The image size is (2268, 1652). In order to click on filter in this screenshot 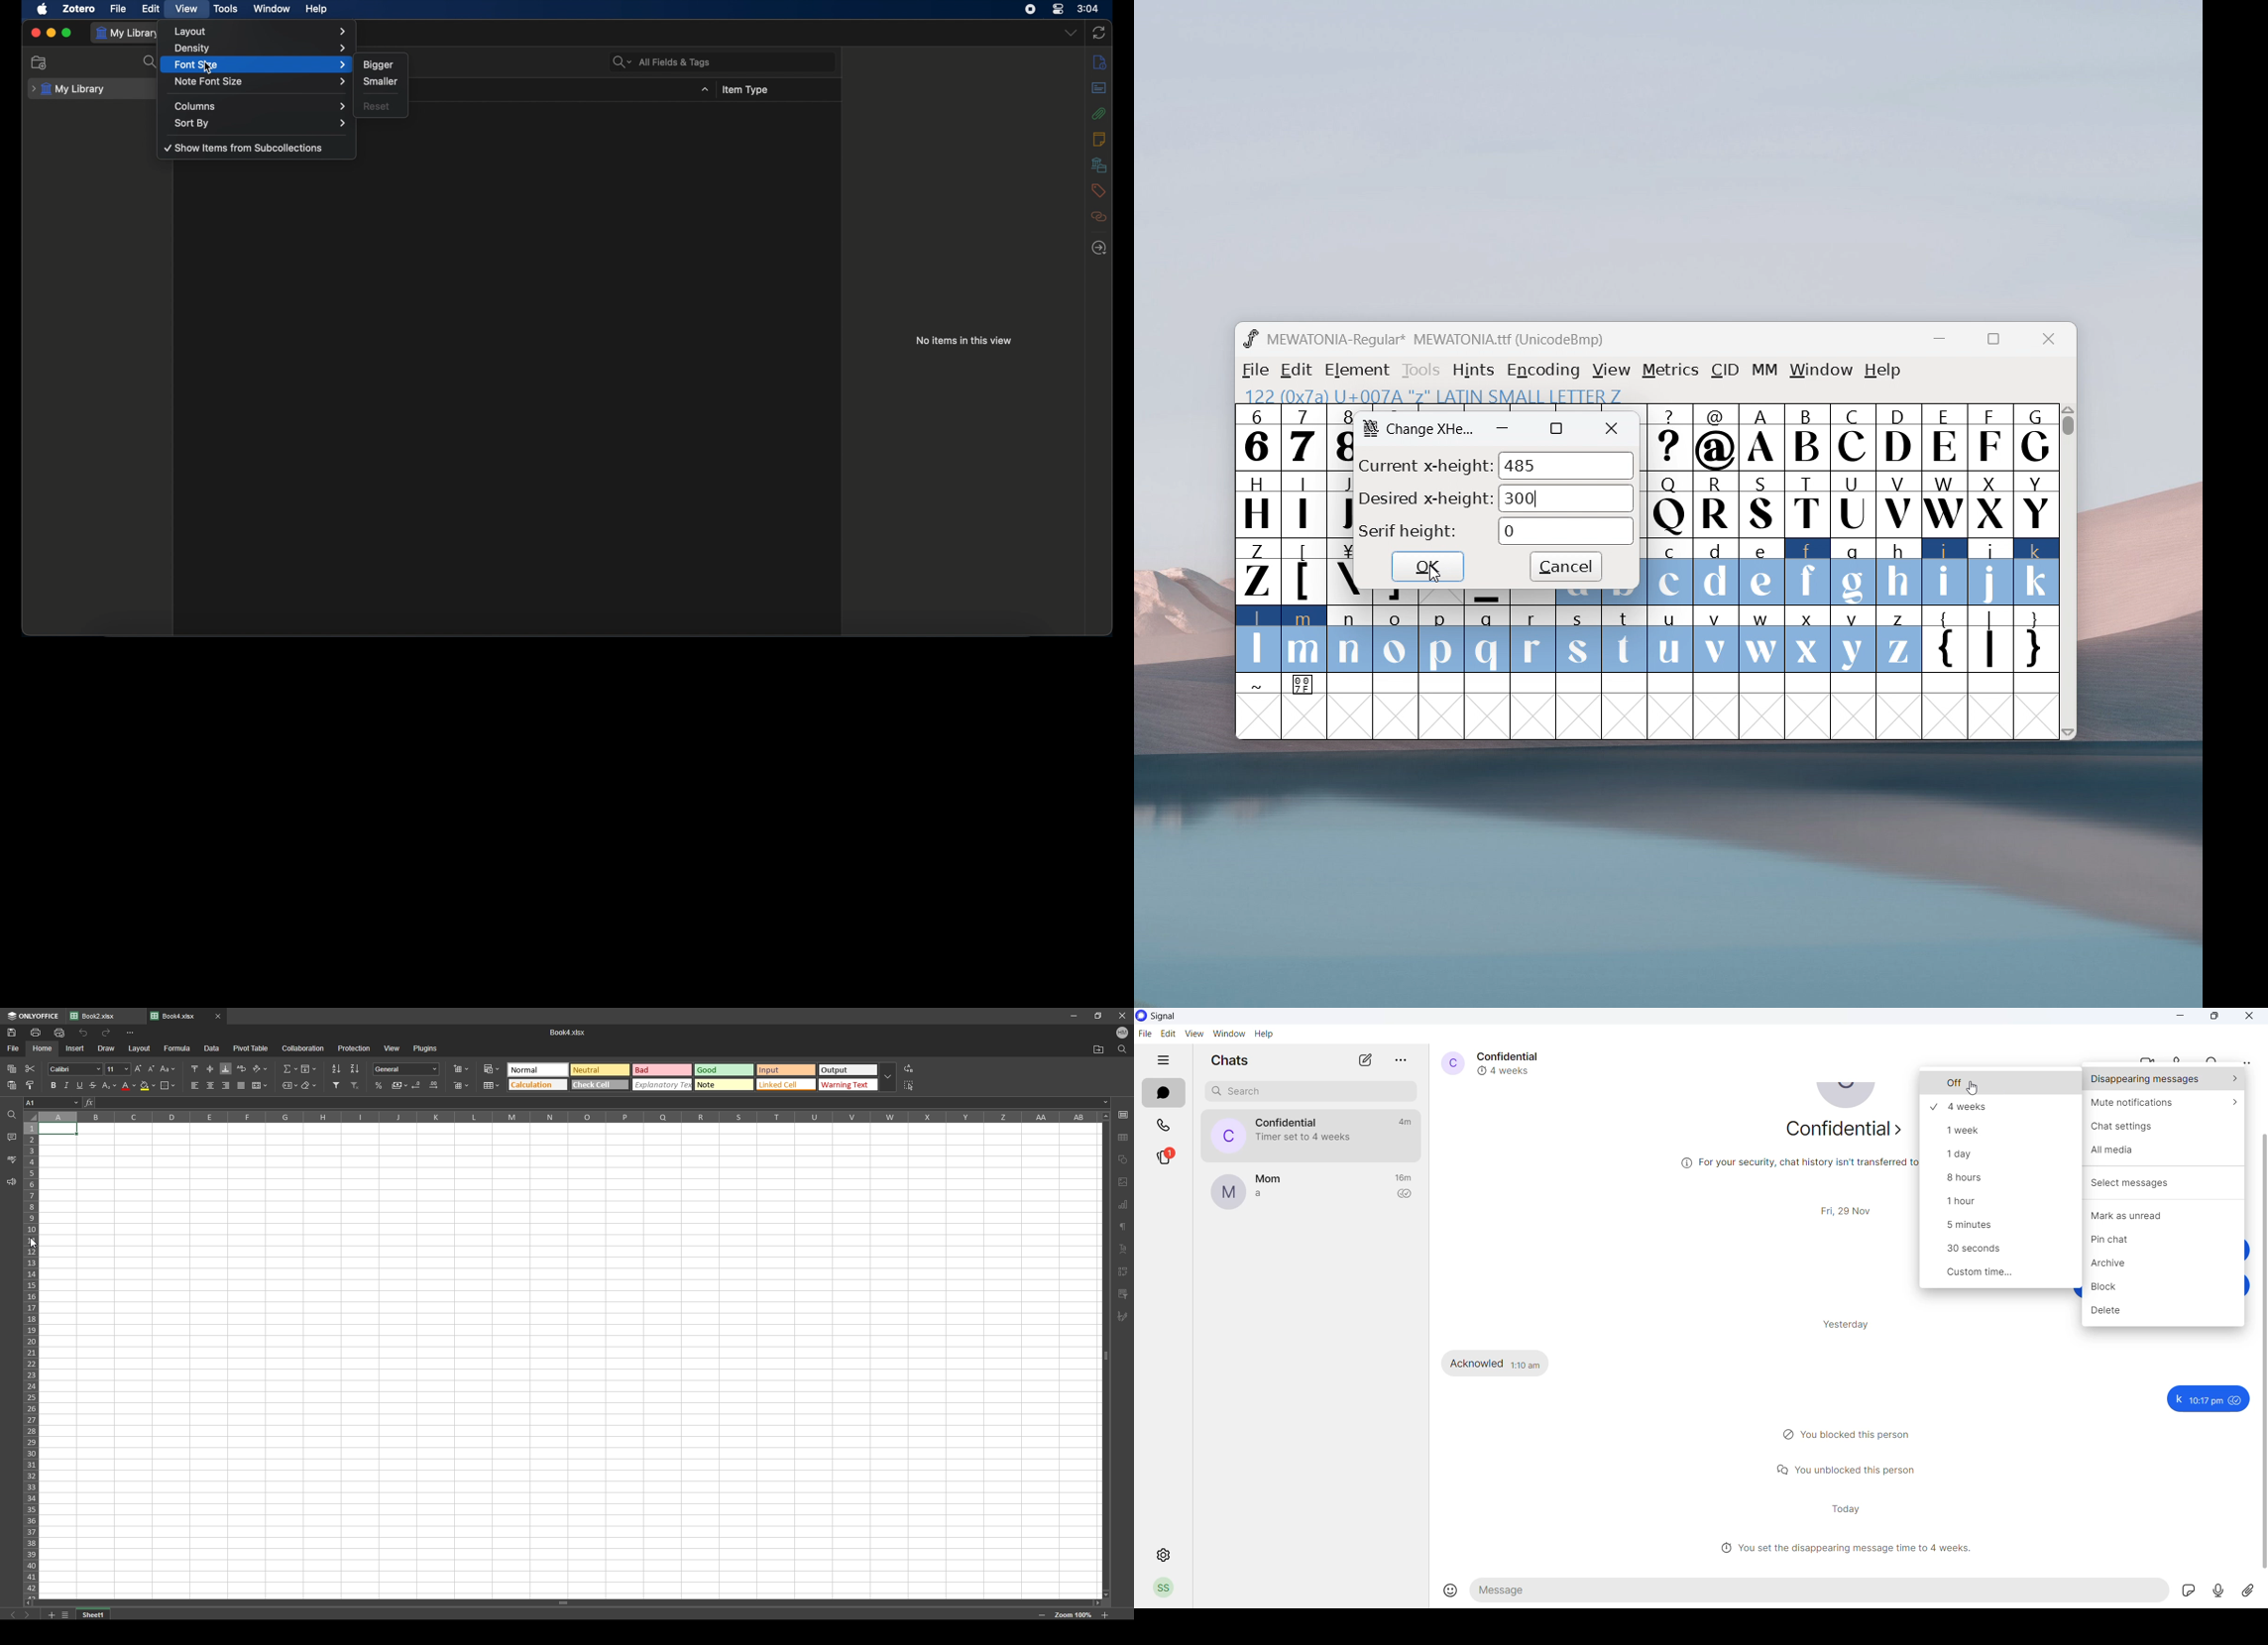, I will do `click(335, 1085)`.